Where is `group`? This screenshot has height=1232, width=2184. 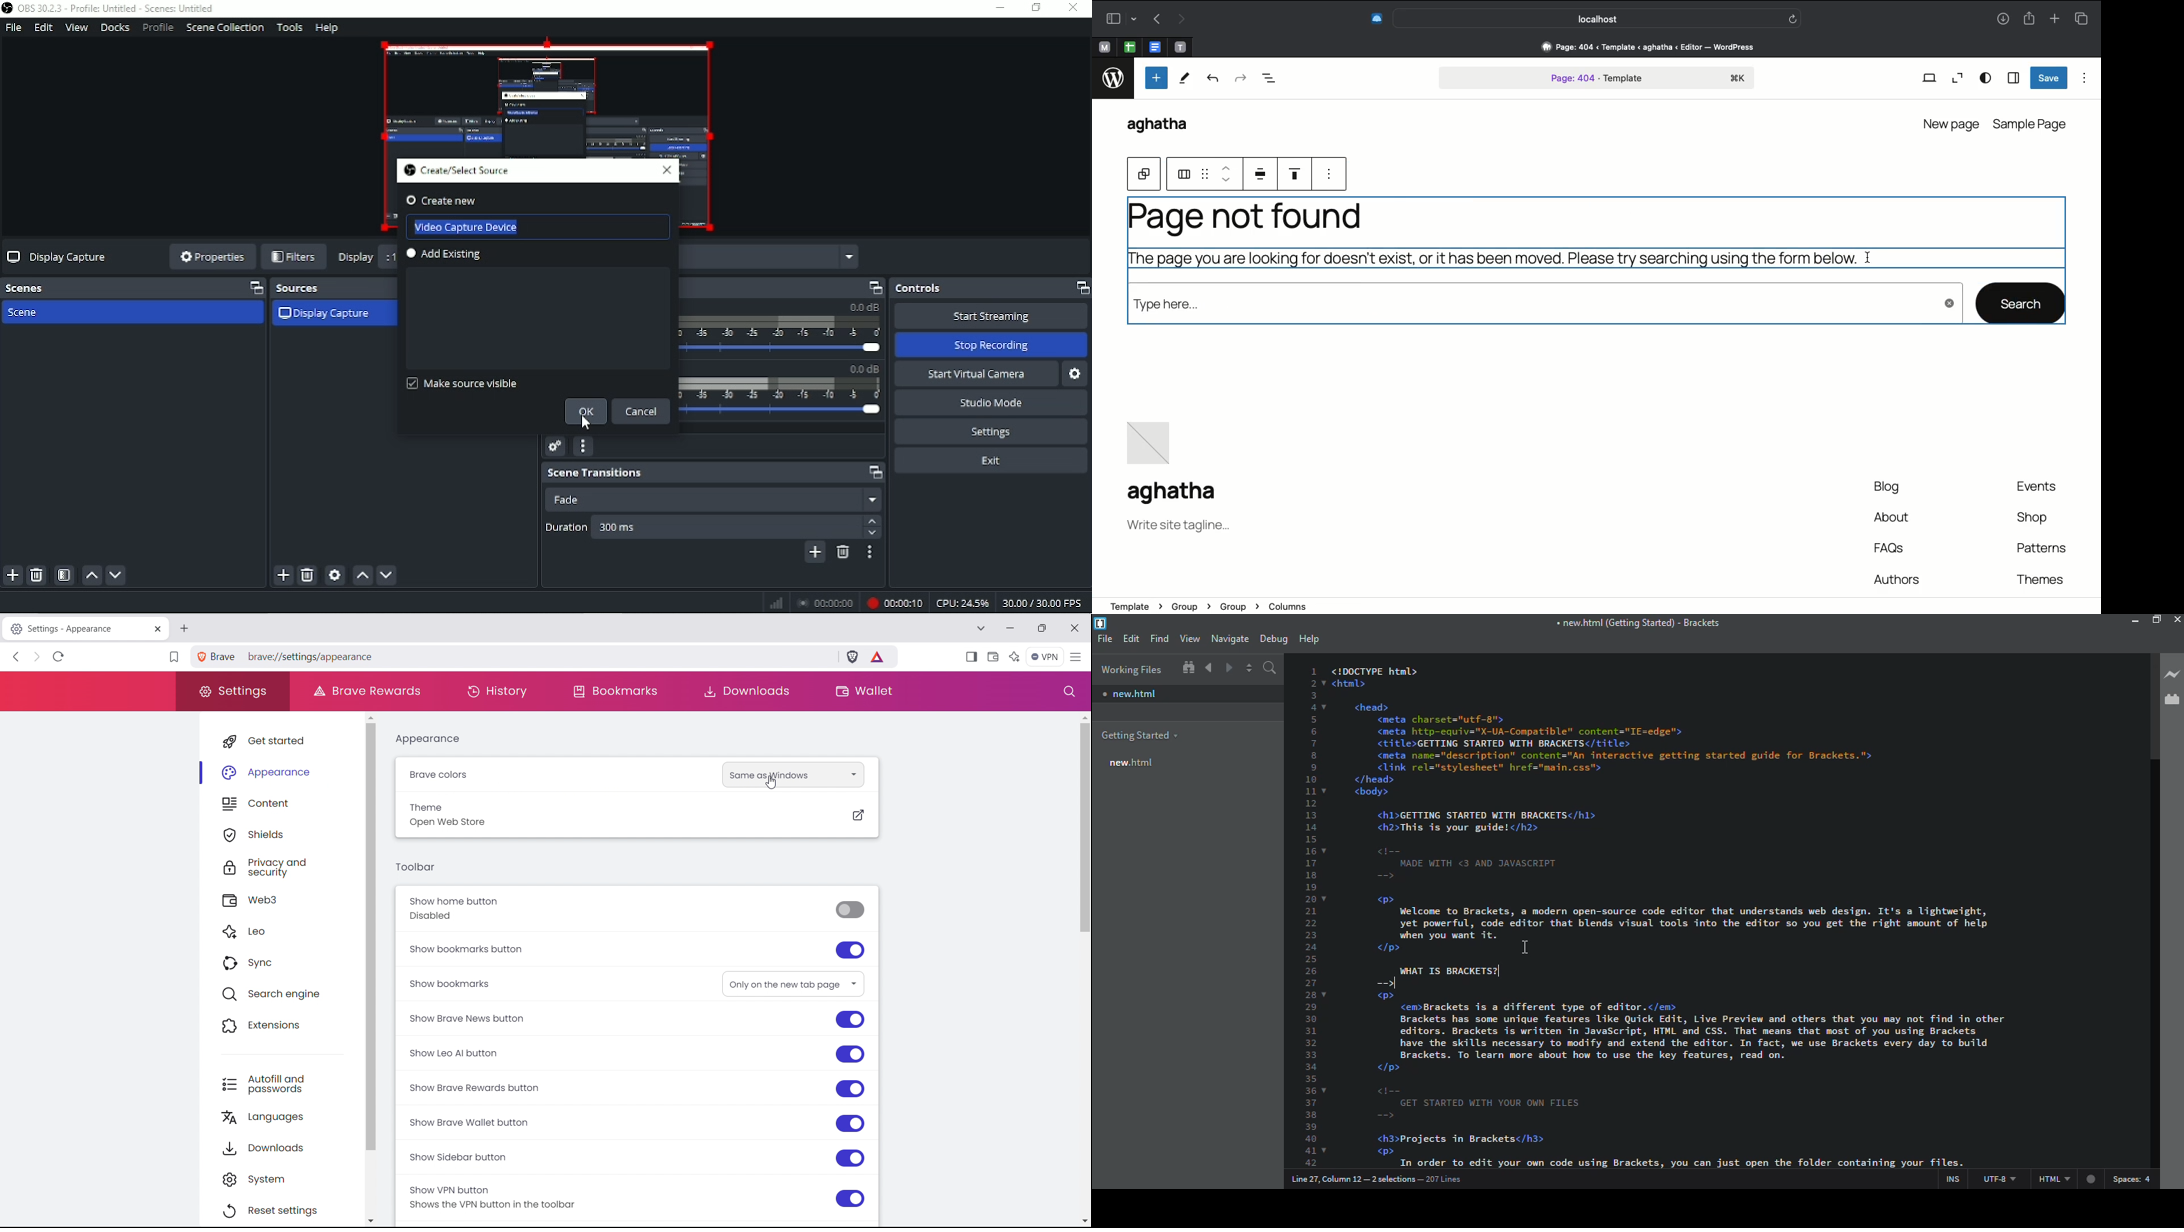 group is located at coordinates (1145, 174).